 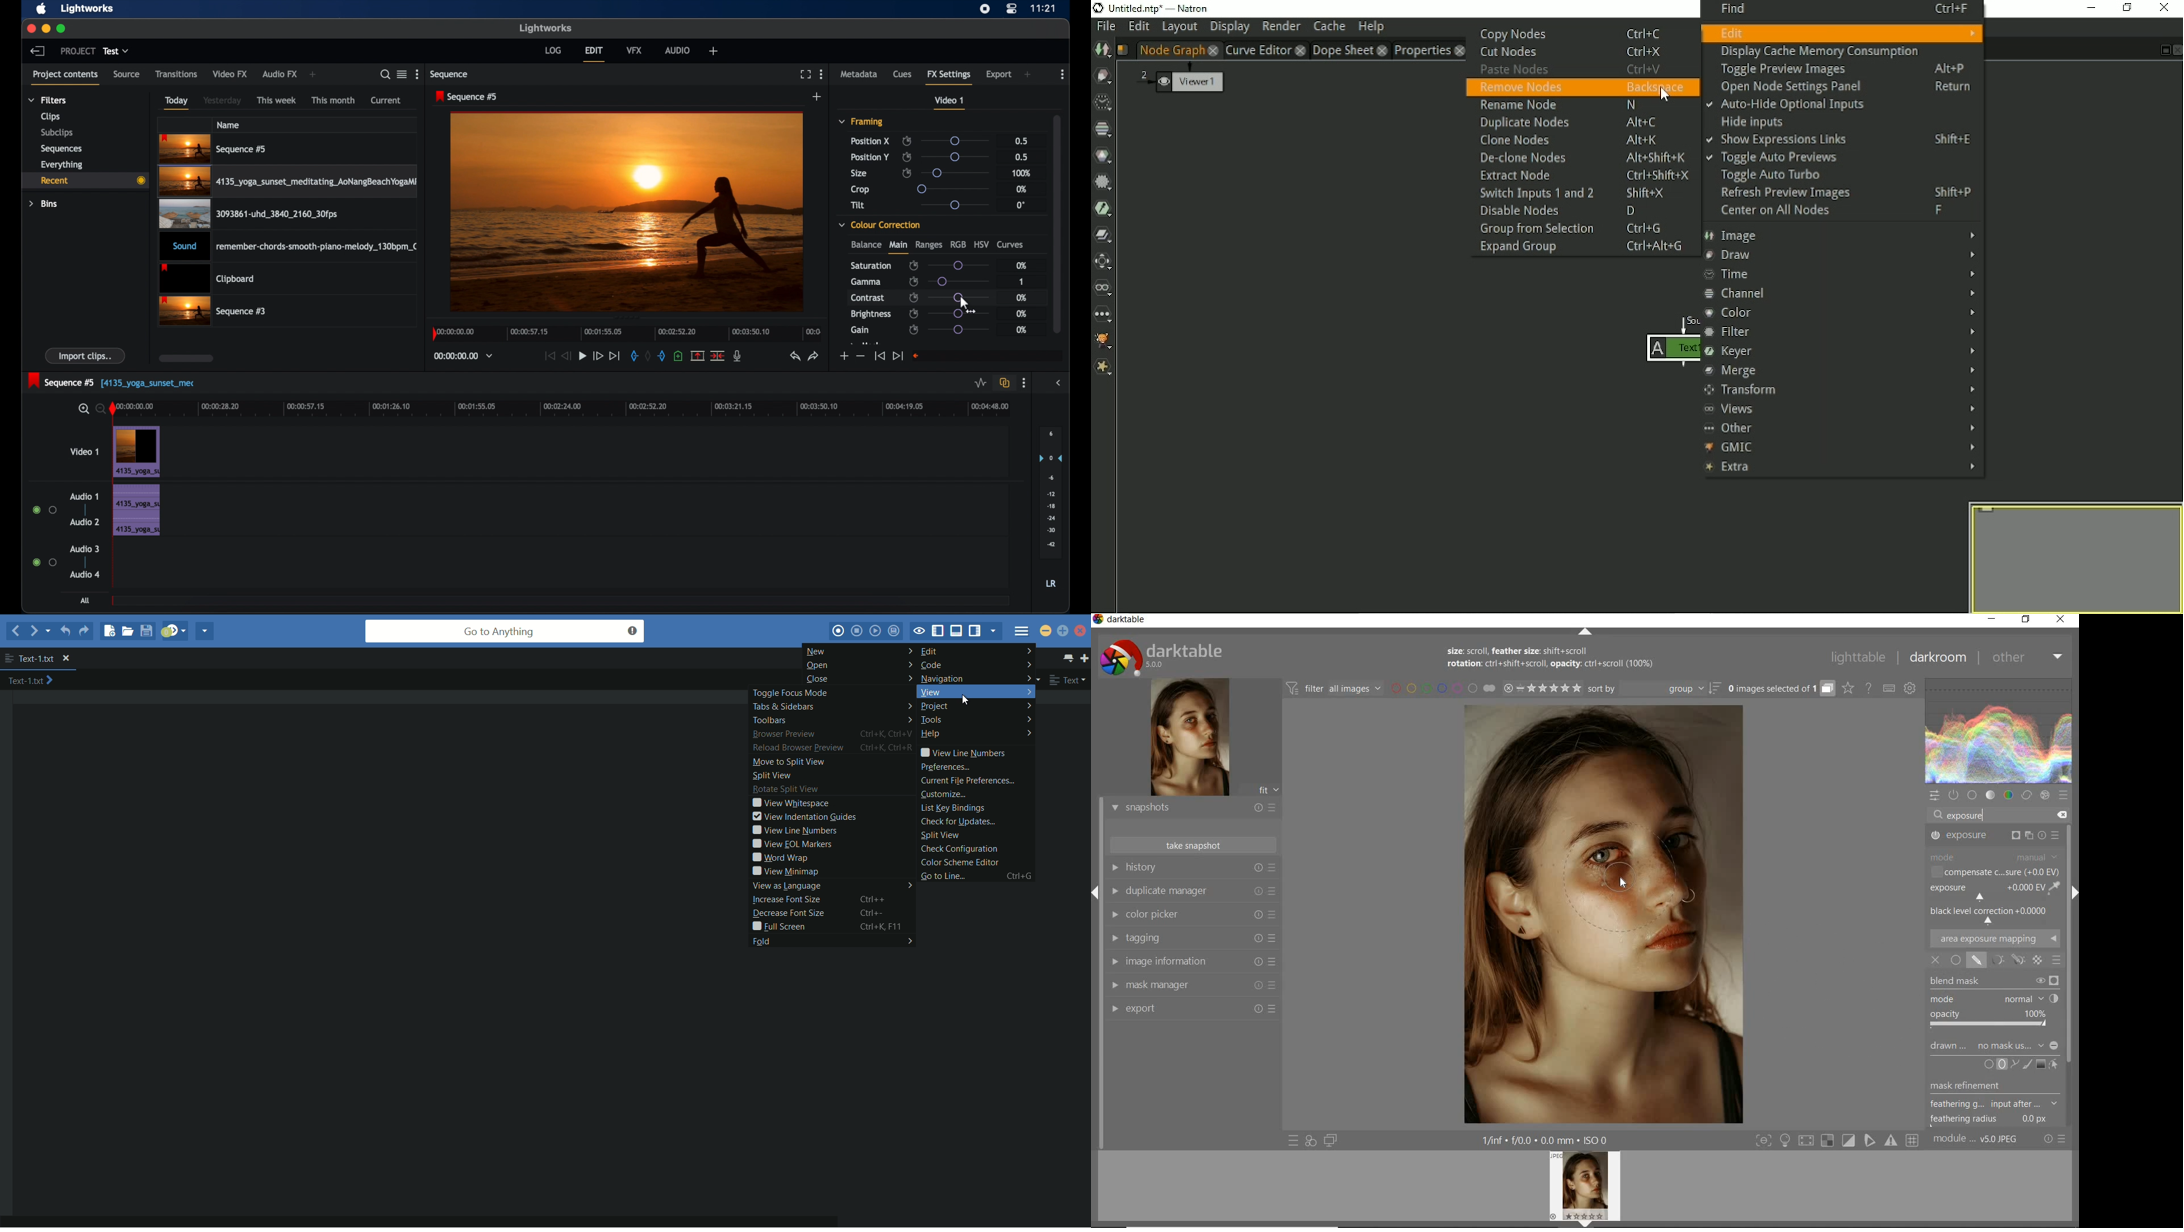 I want to click on system logo, so click(x=1167, y=656).